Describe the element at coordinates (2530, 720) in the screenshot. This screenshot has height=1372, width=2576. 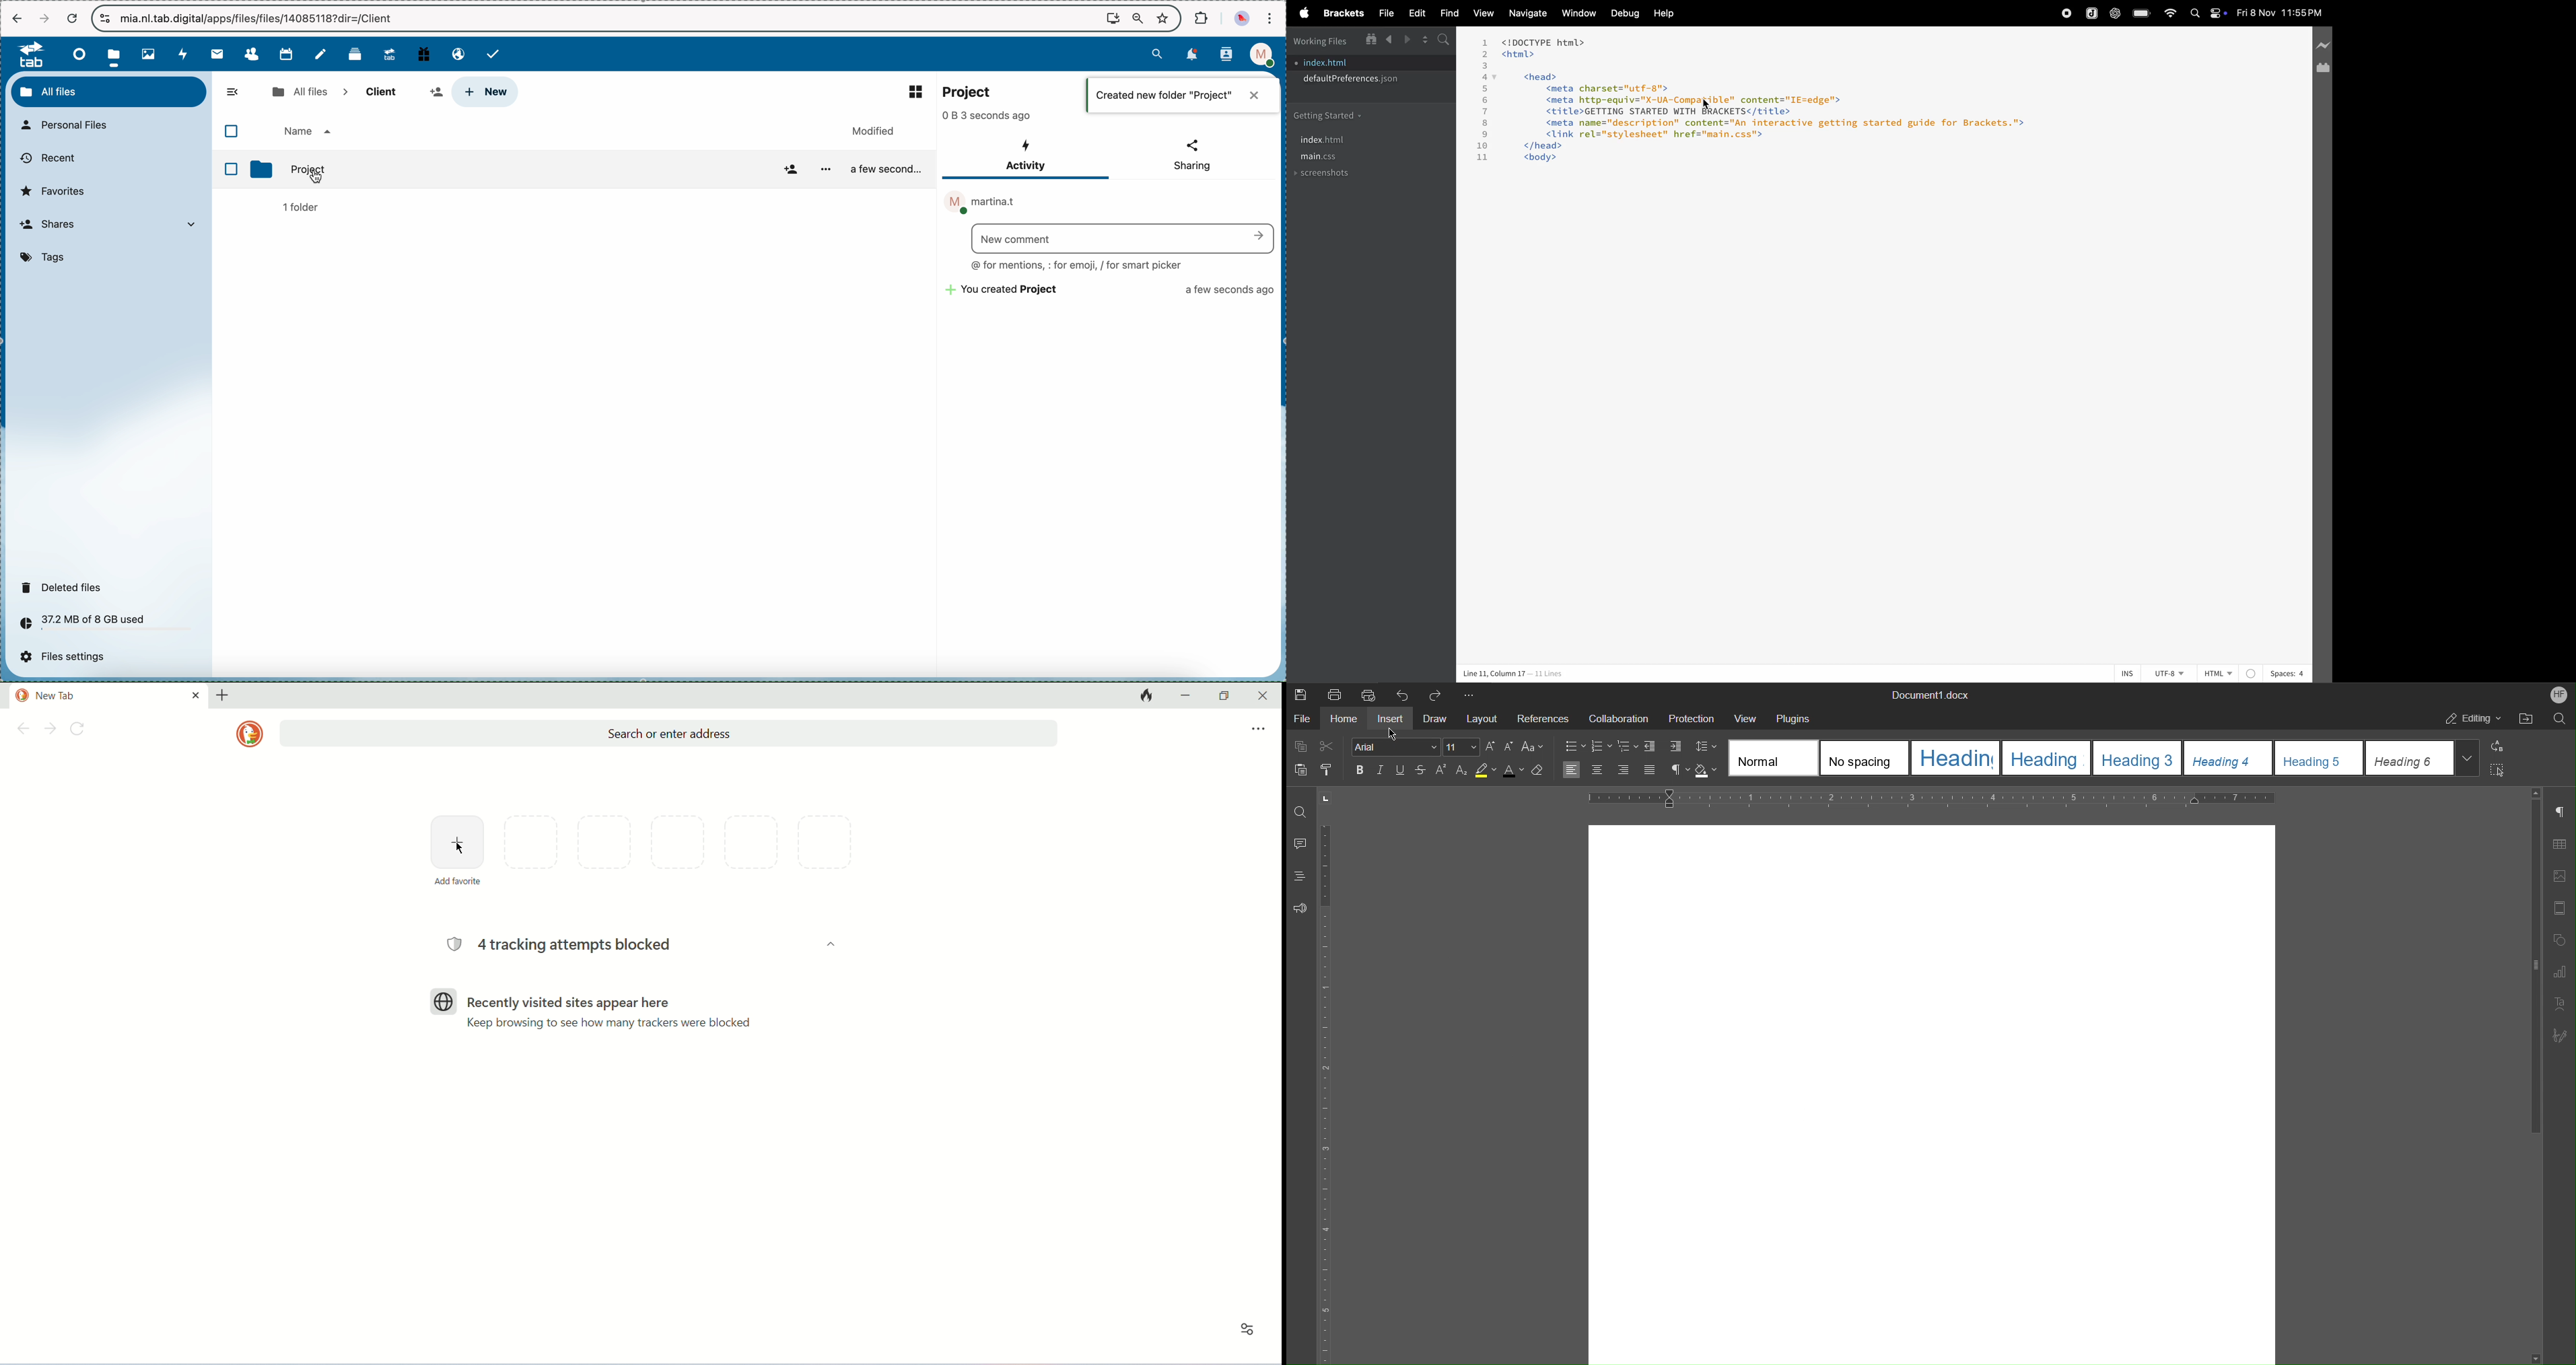
I see `Open File Location` at that location.